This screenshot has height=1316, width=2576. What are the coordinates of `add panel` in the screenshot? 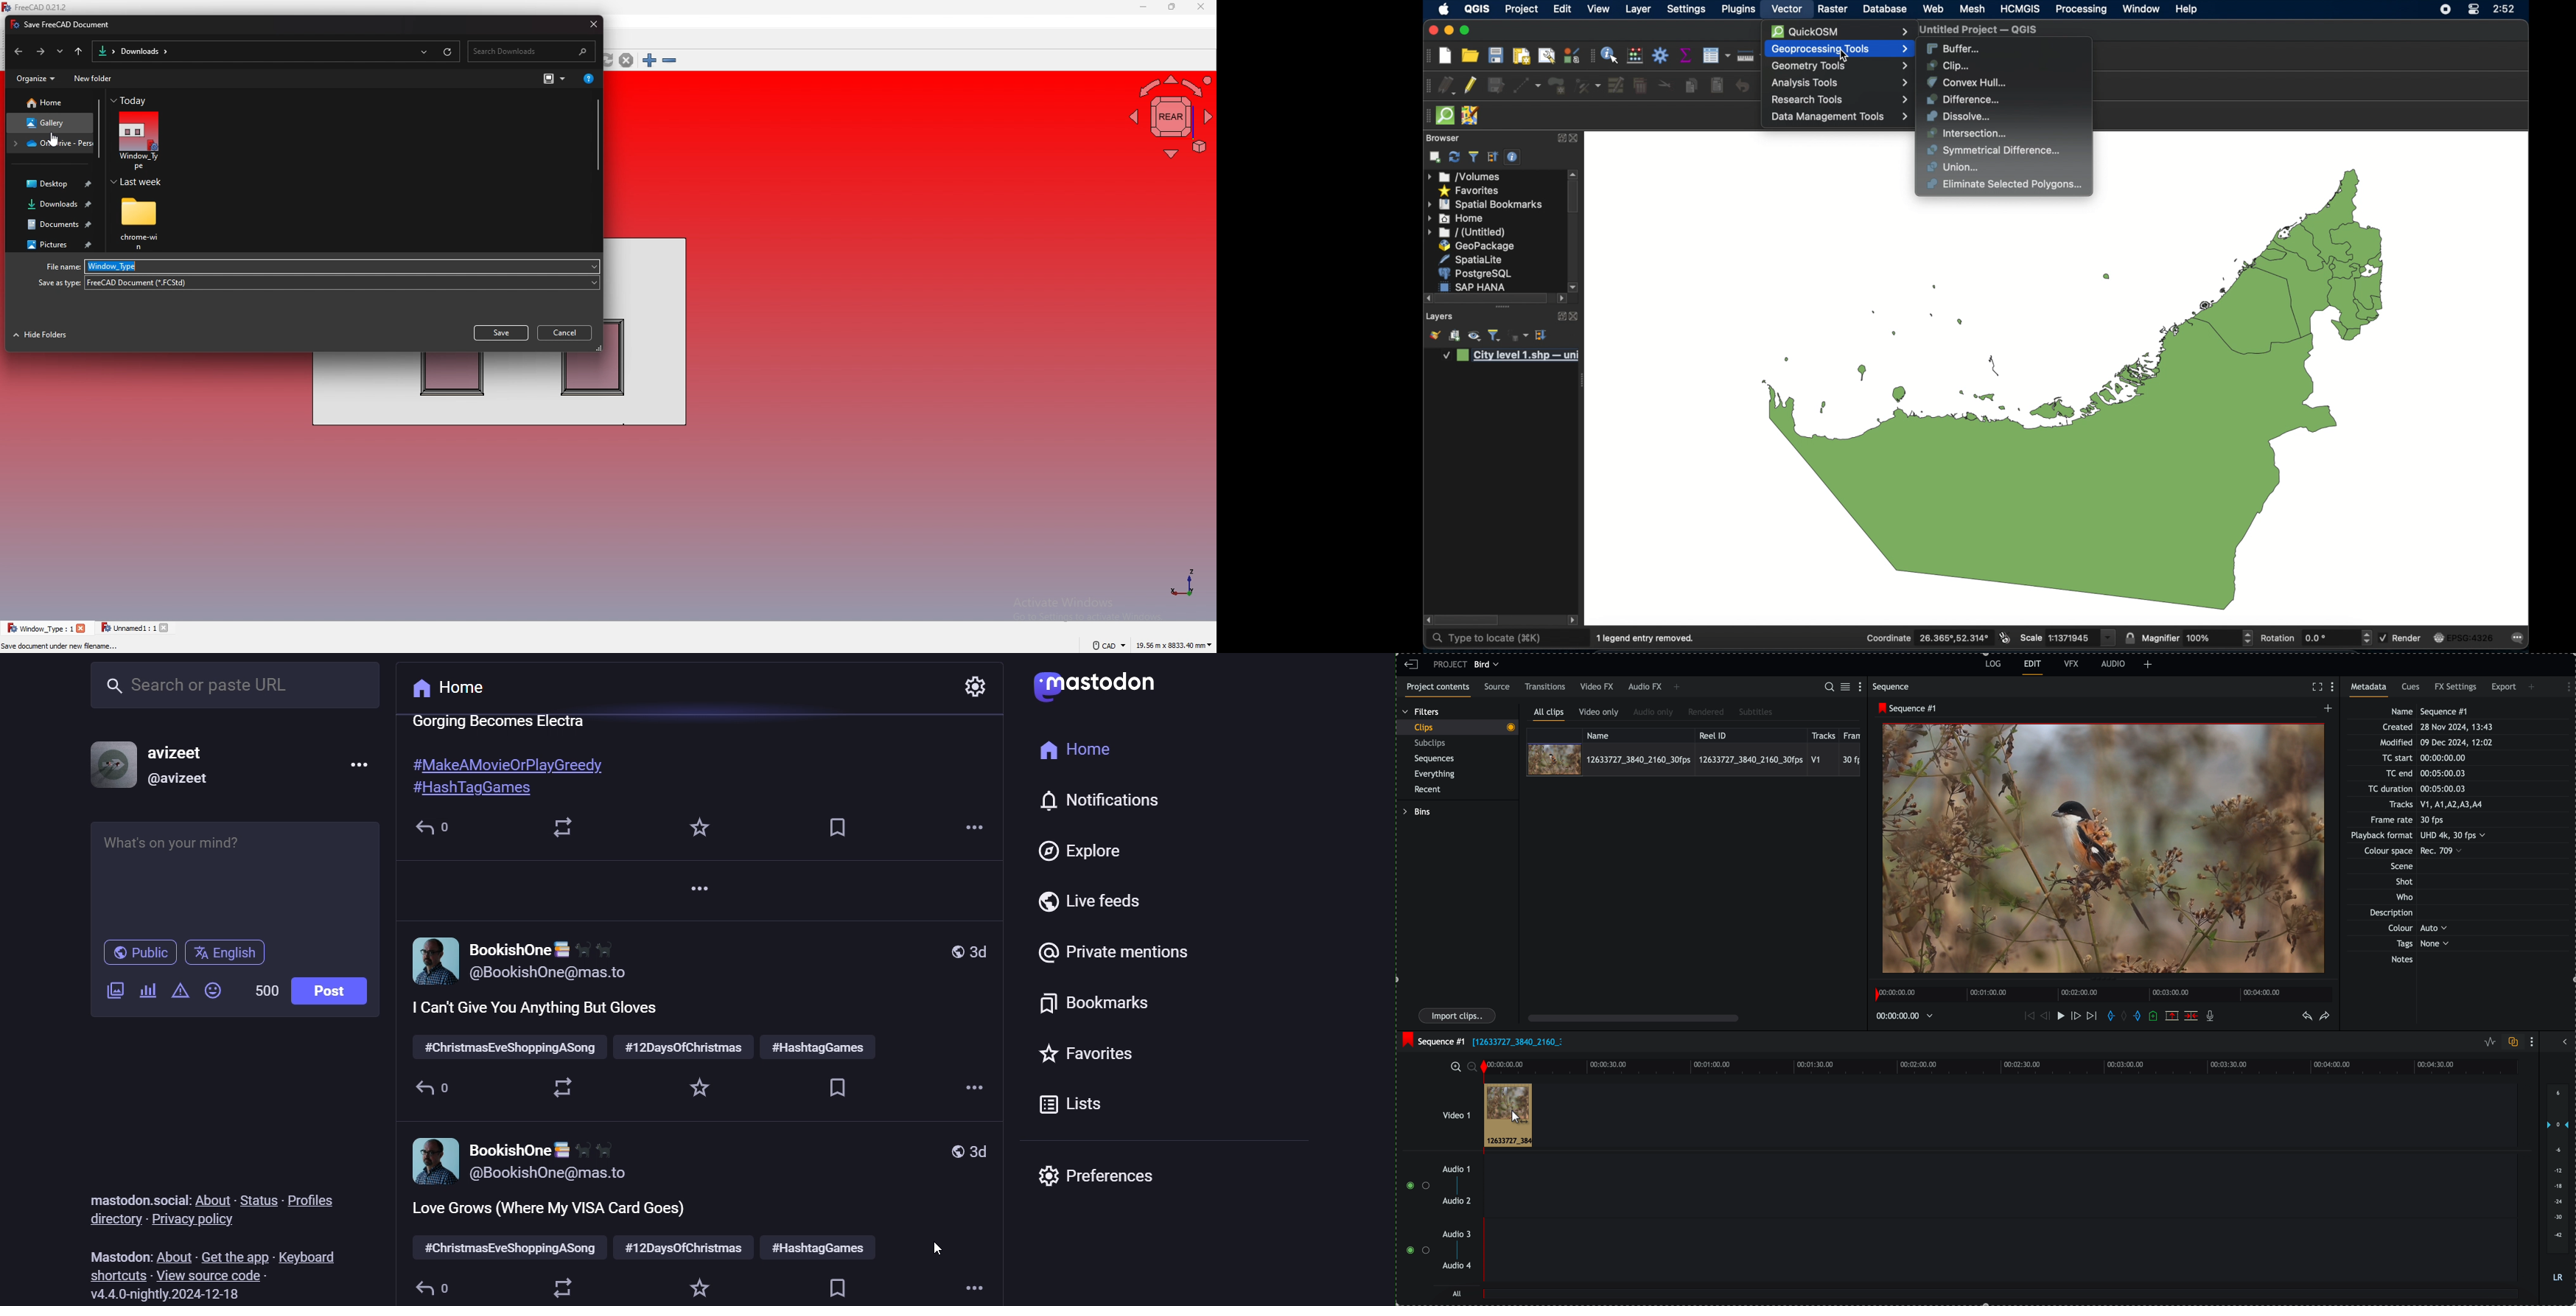 It's located at (2148, 664).